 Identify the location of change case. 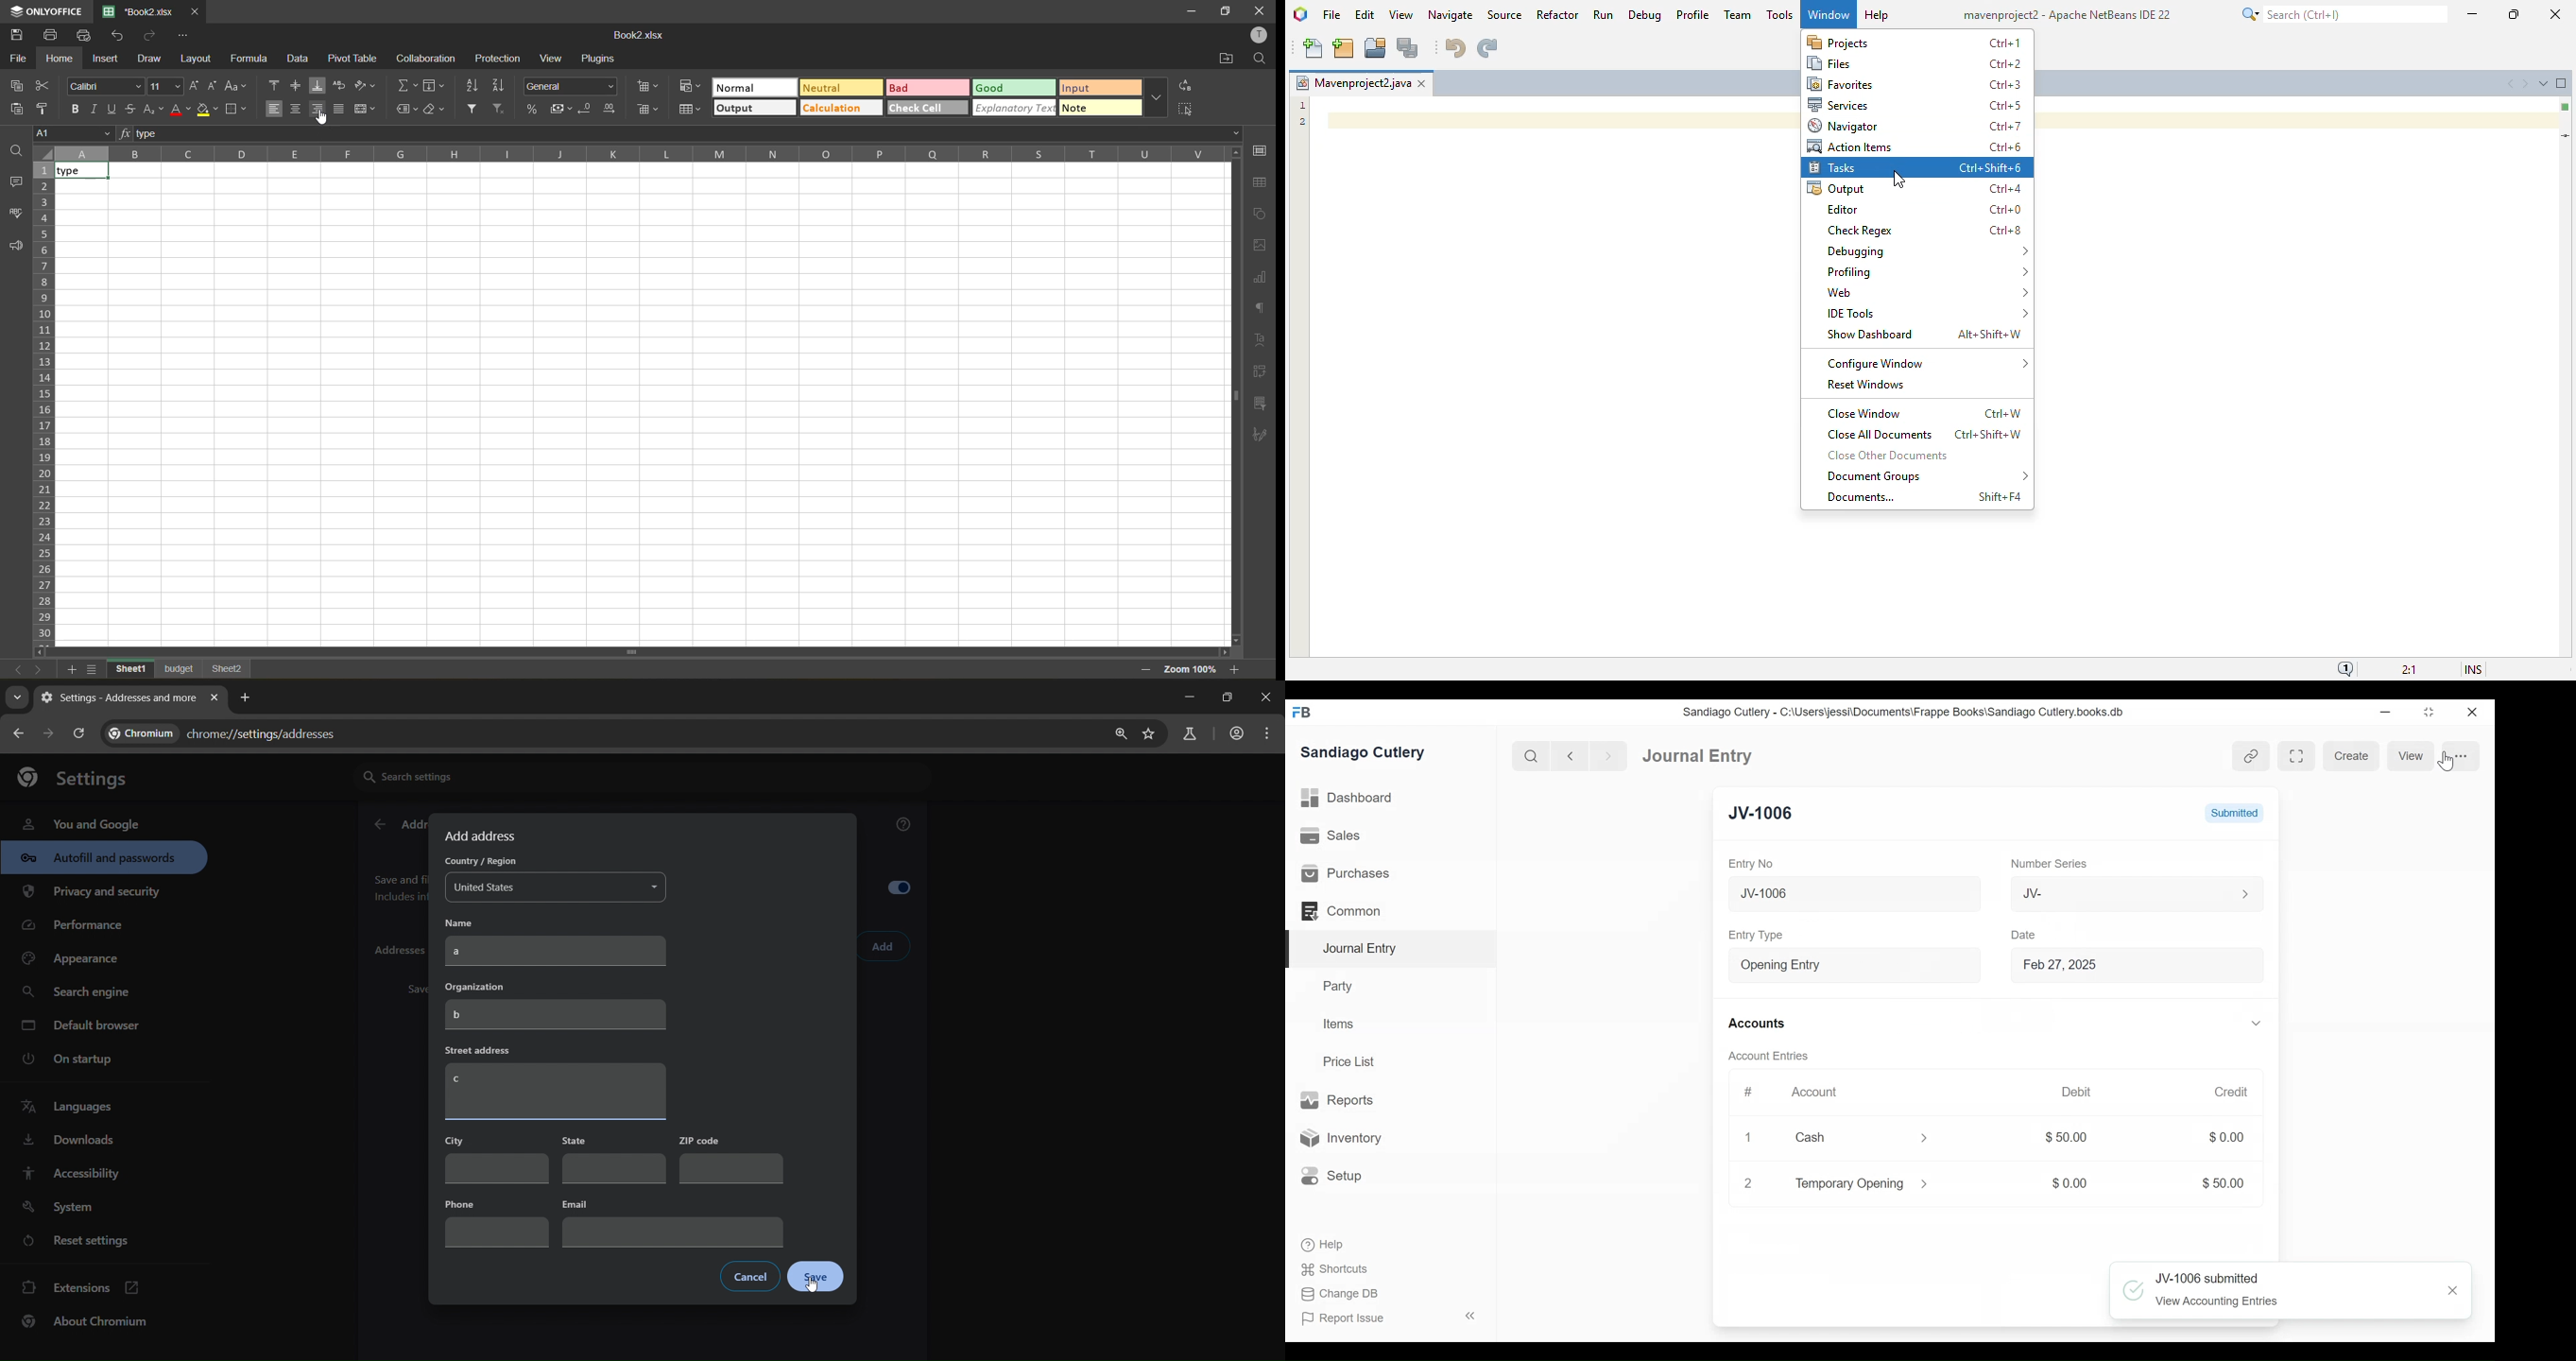
(235, 88).